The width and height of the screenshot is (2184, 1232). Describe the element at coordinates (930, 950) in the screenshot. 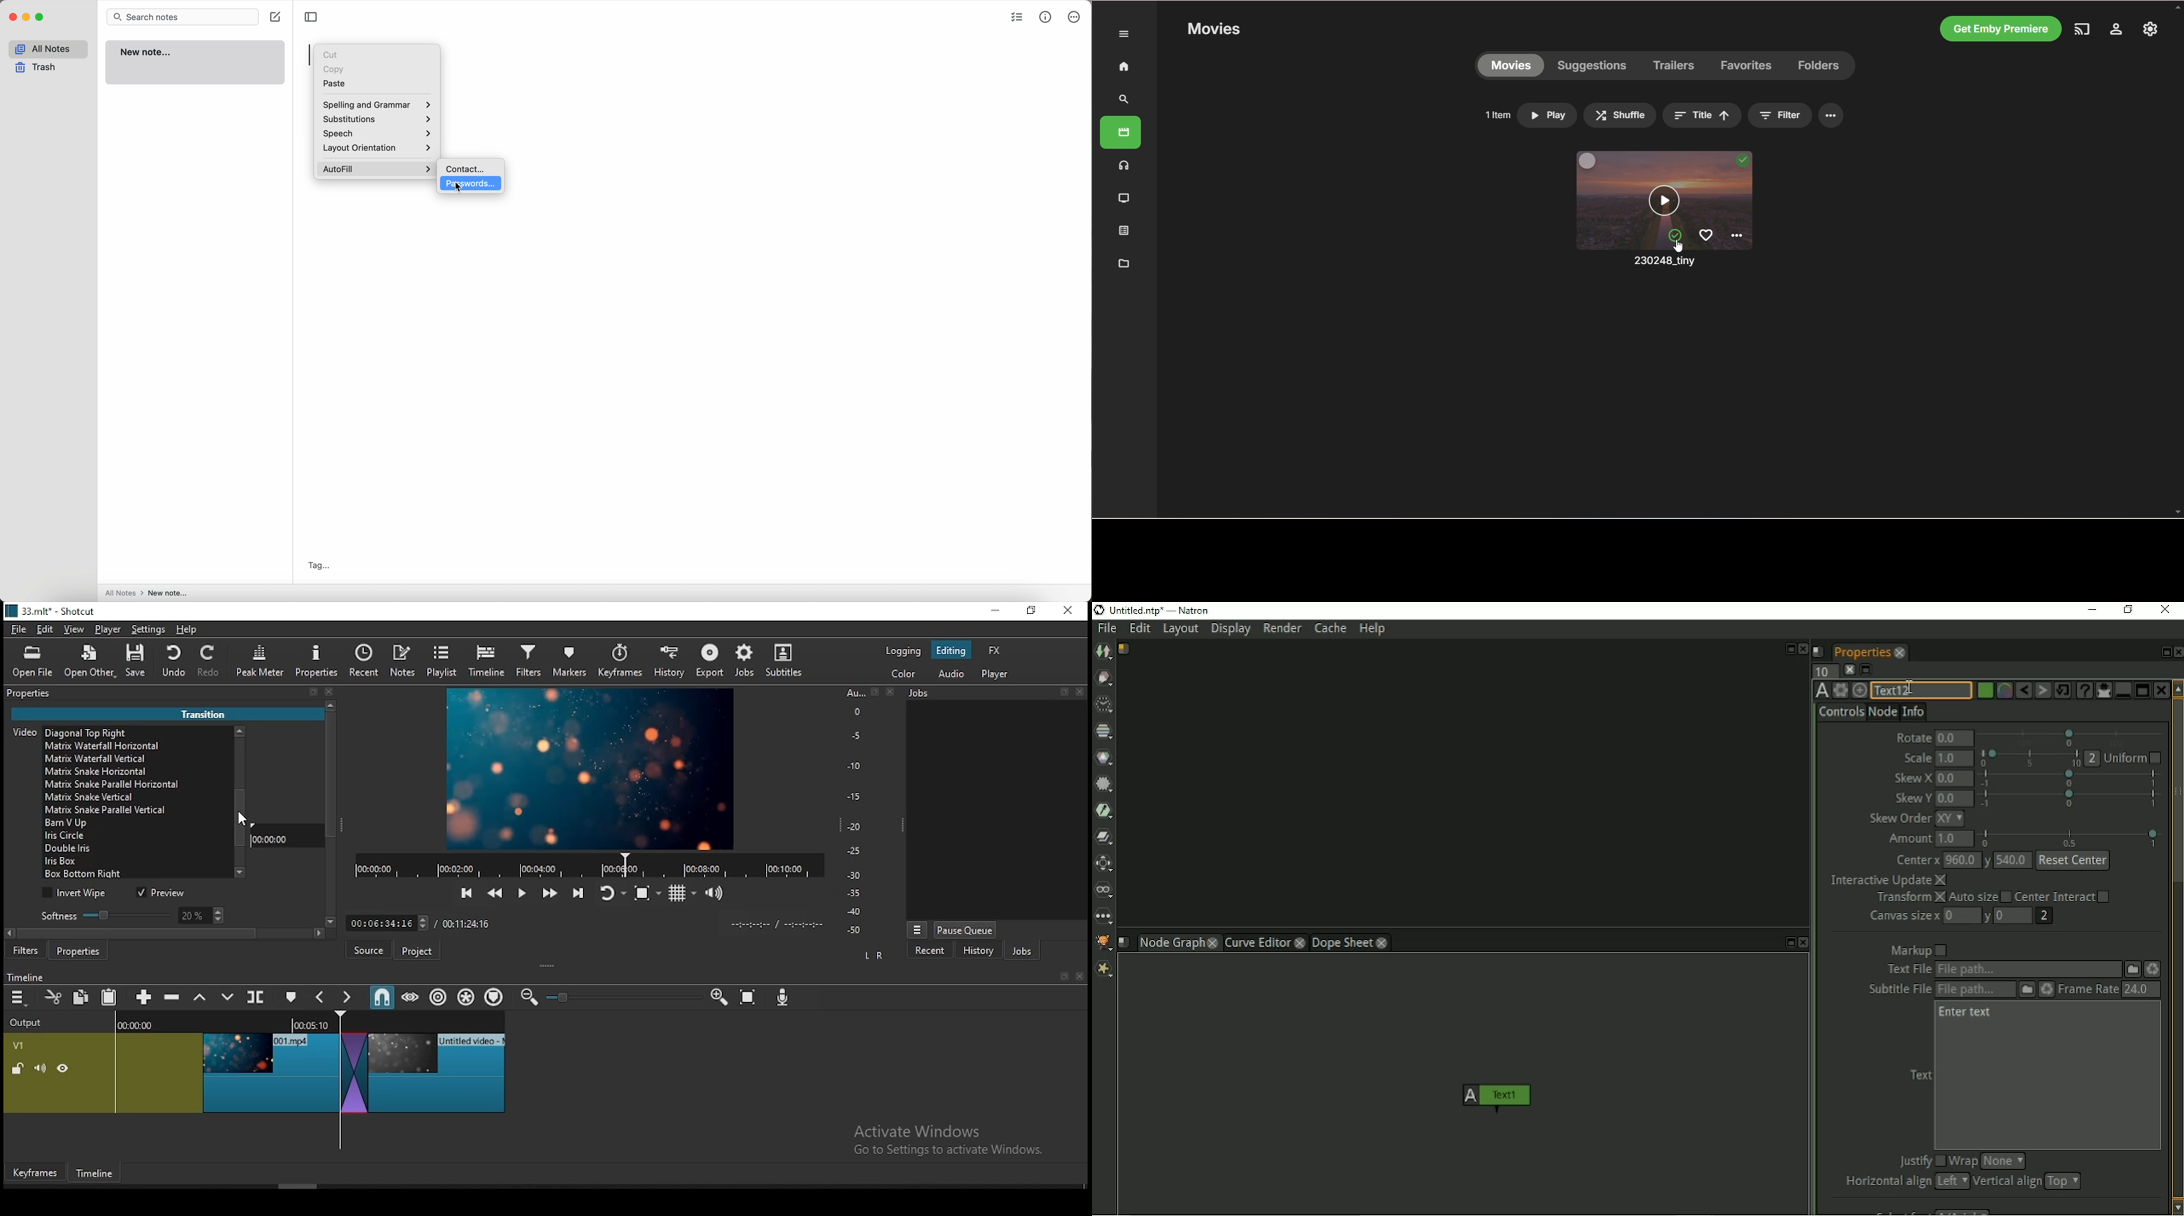

I see `recent` at that location.